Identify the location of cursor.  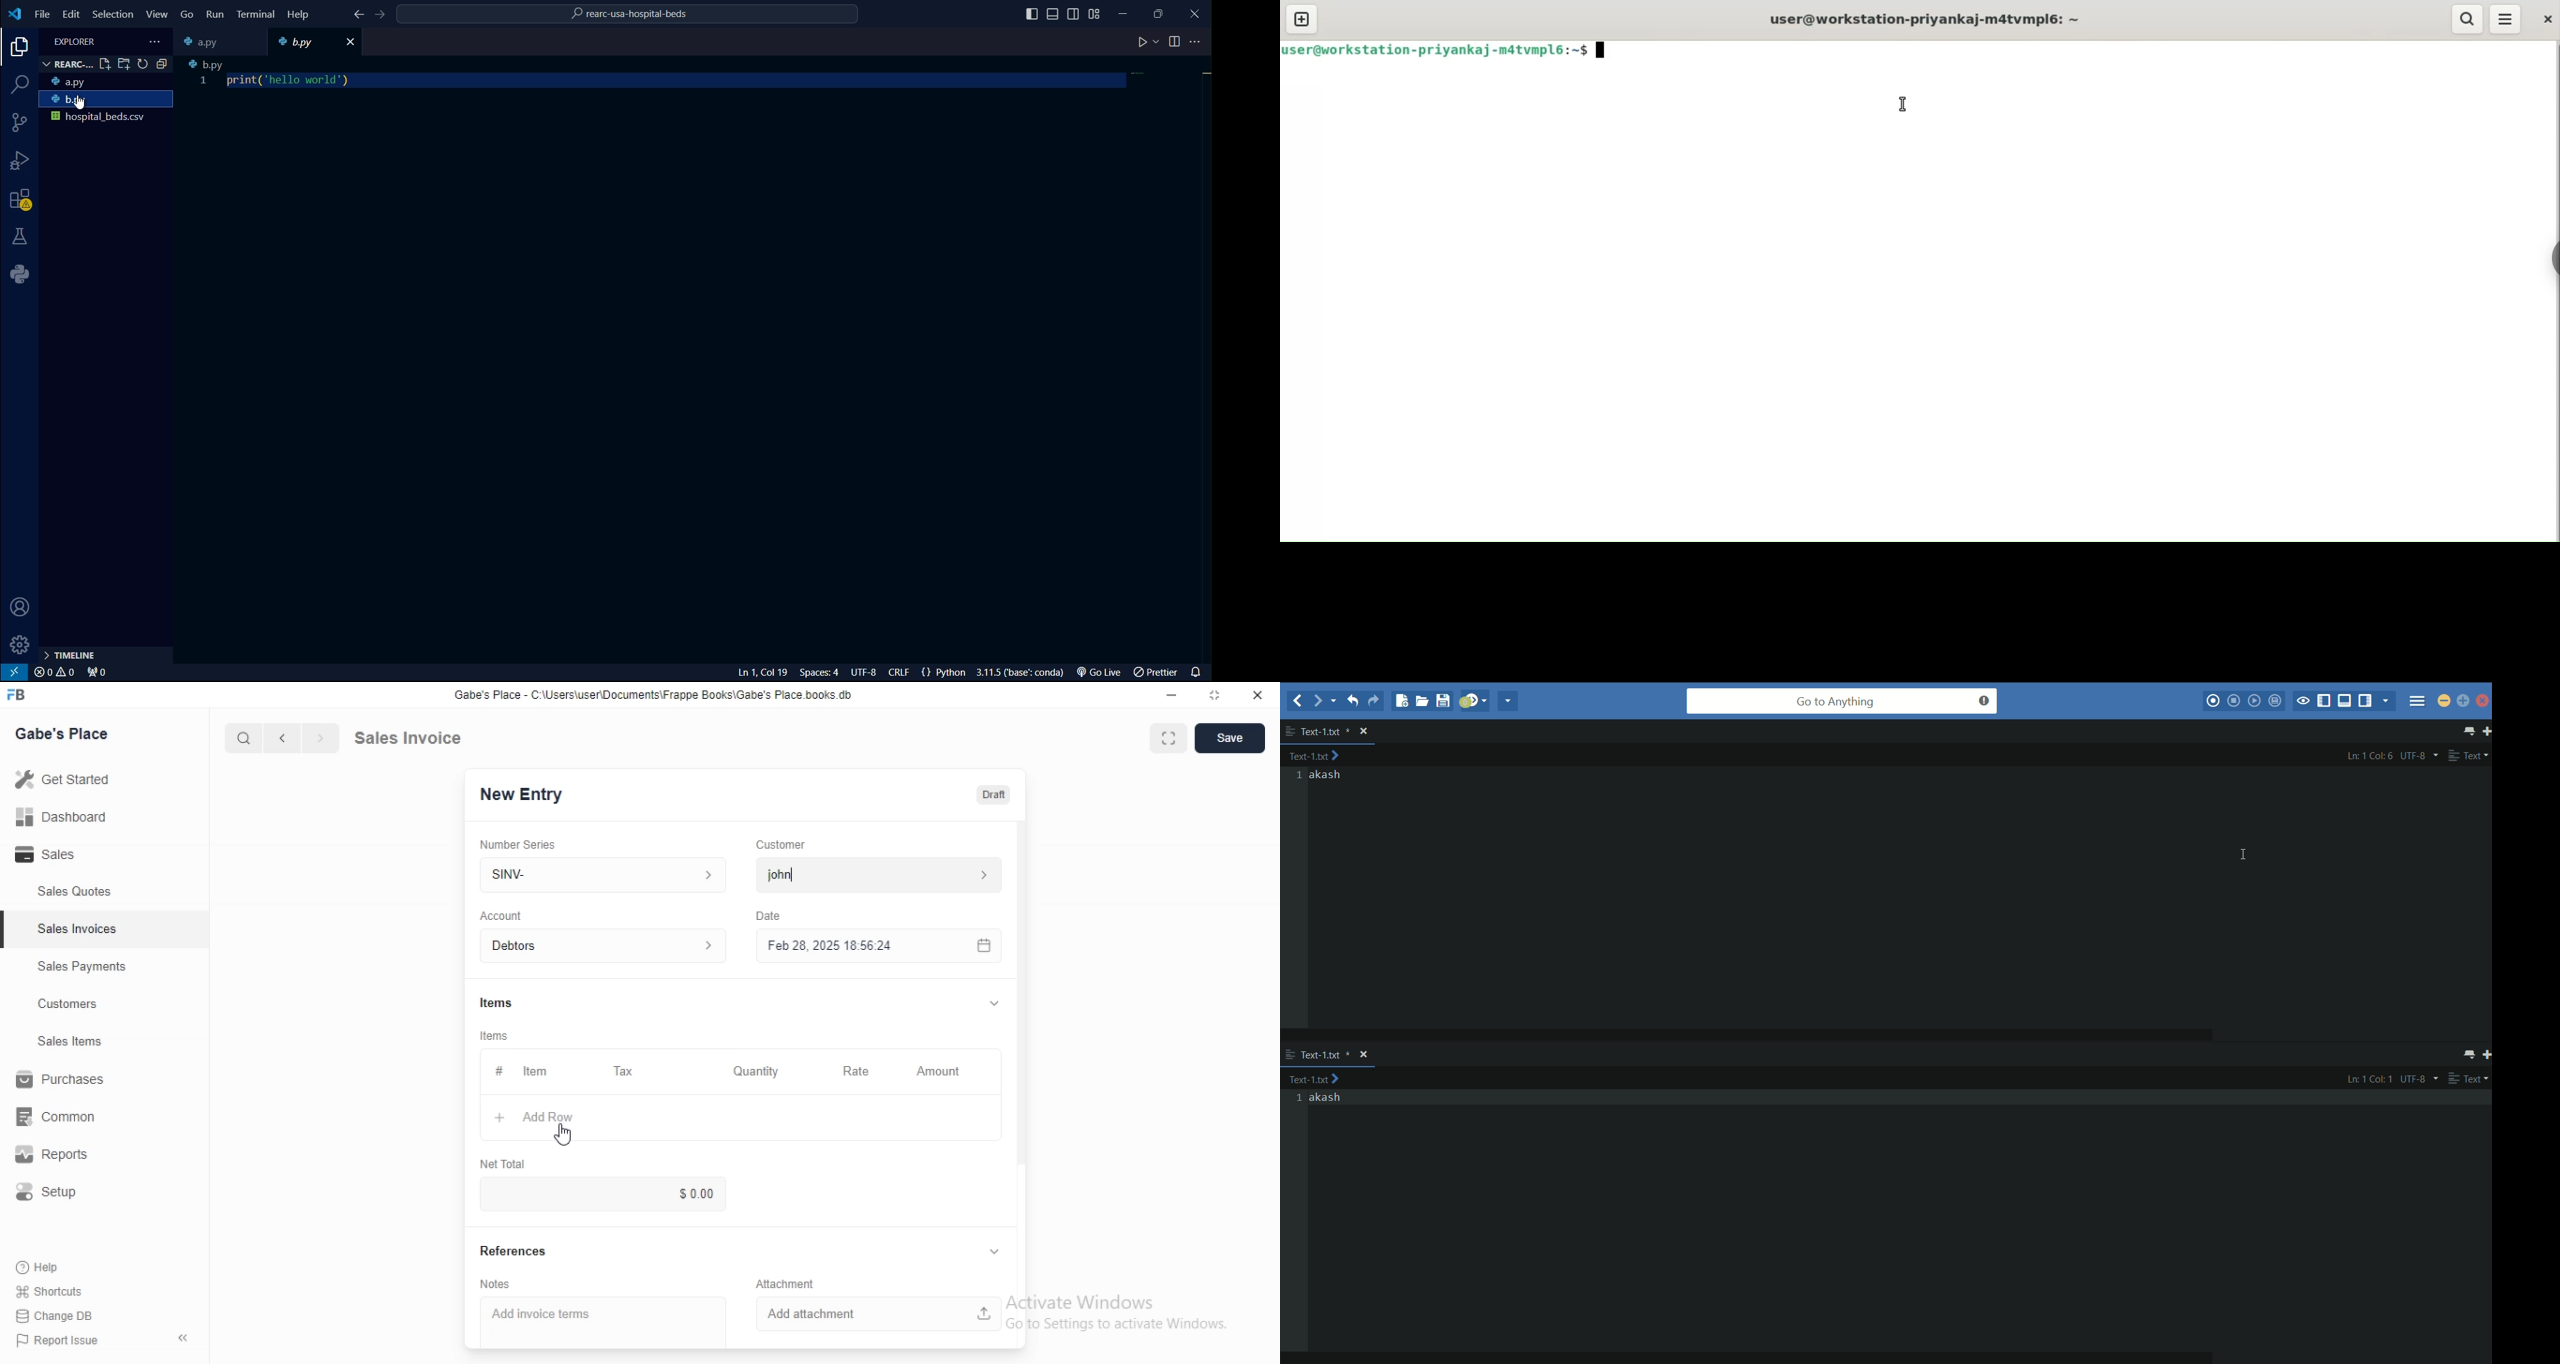
(1901, 103).